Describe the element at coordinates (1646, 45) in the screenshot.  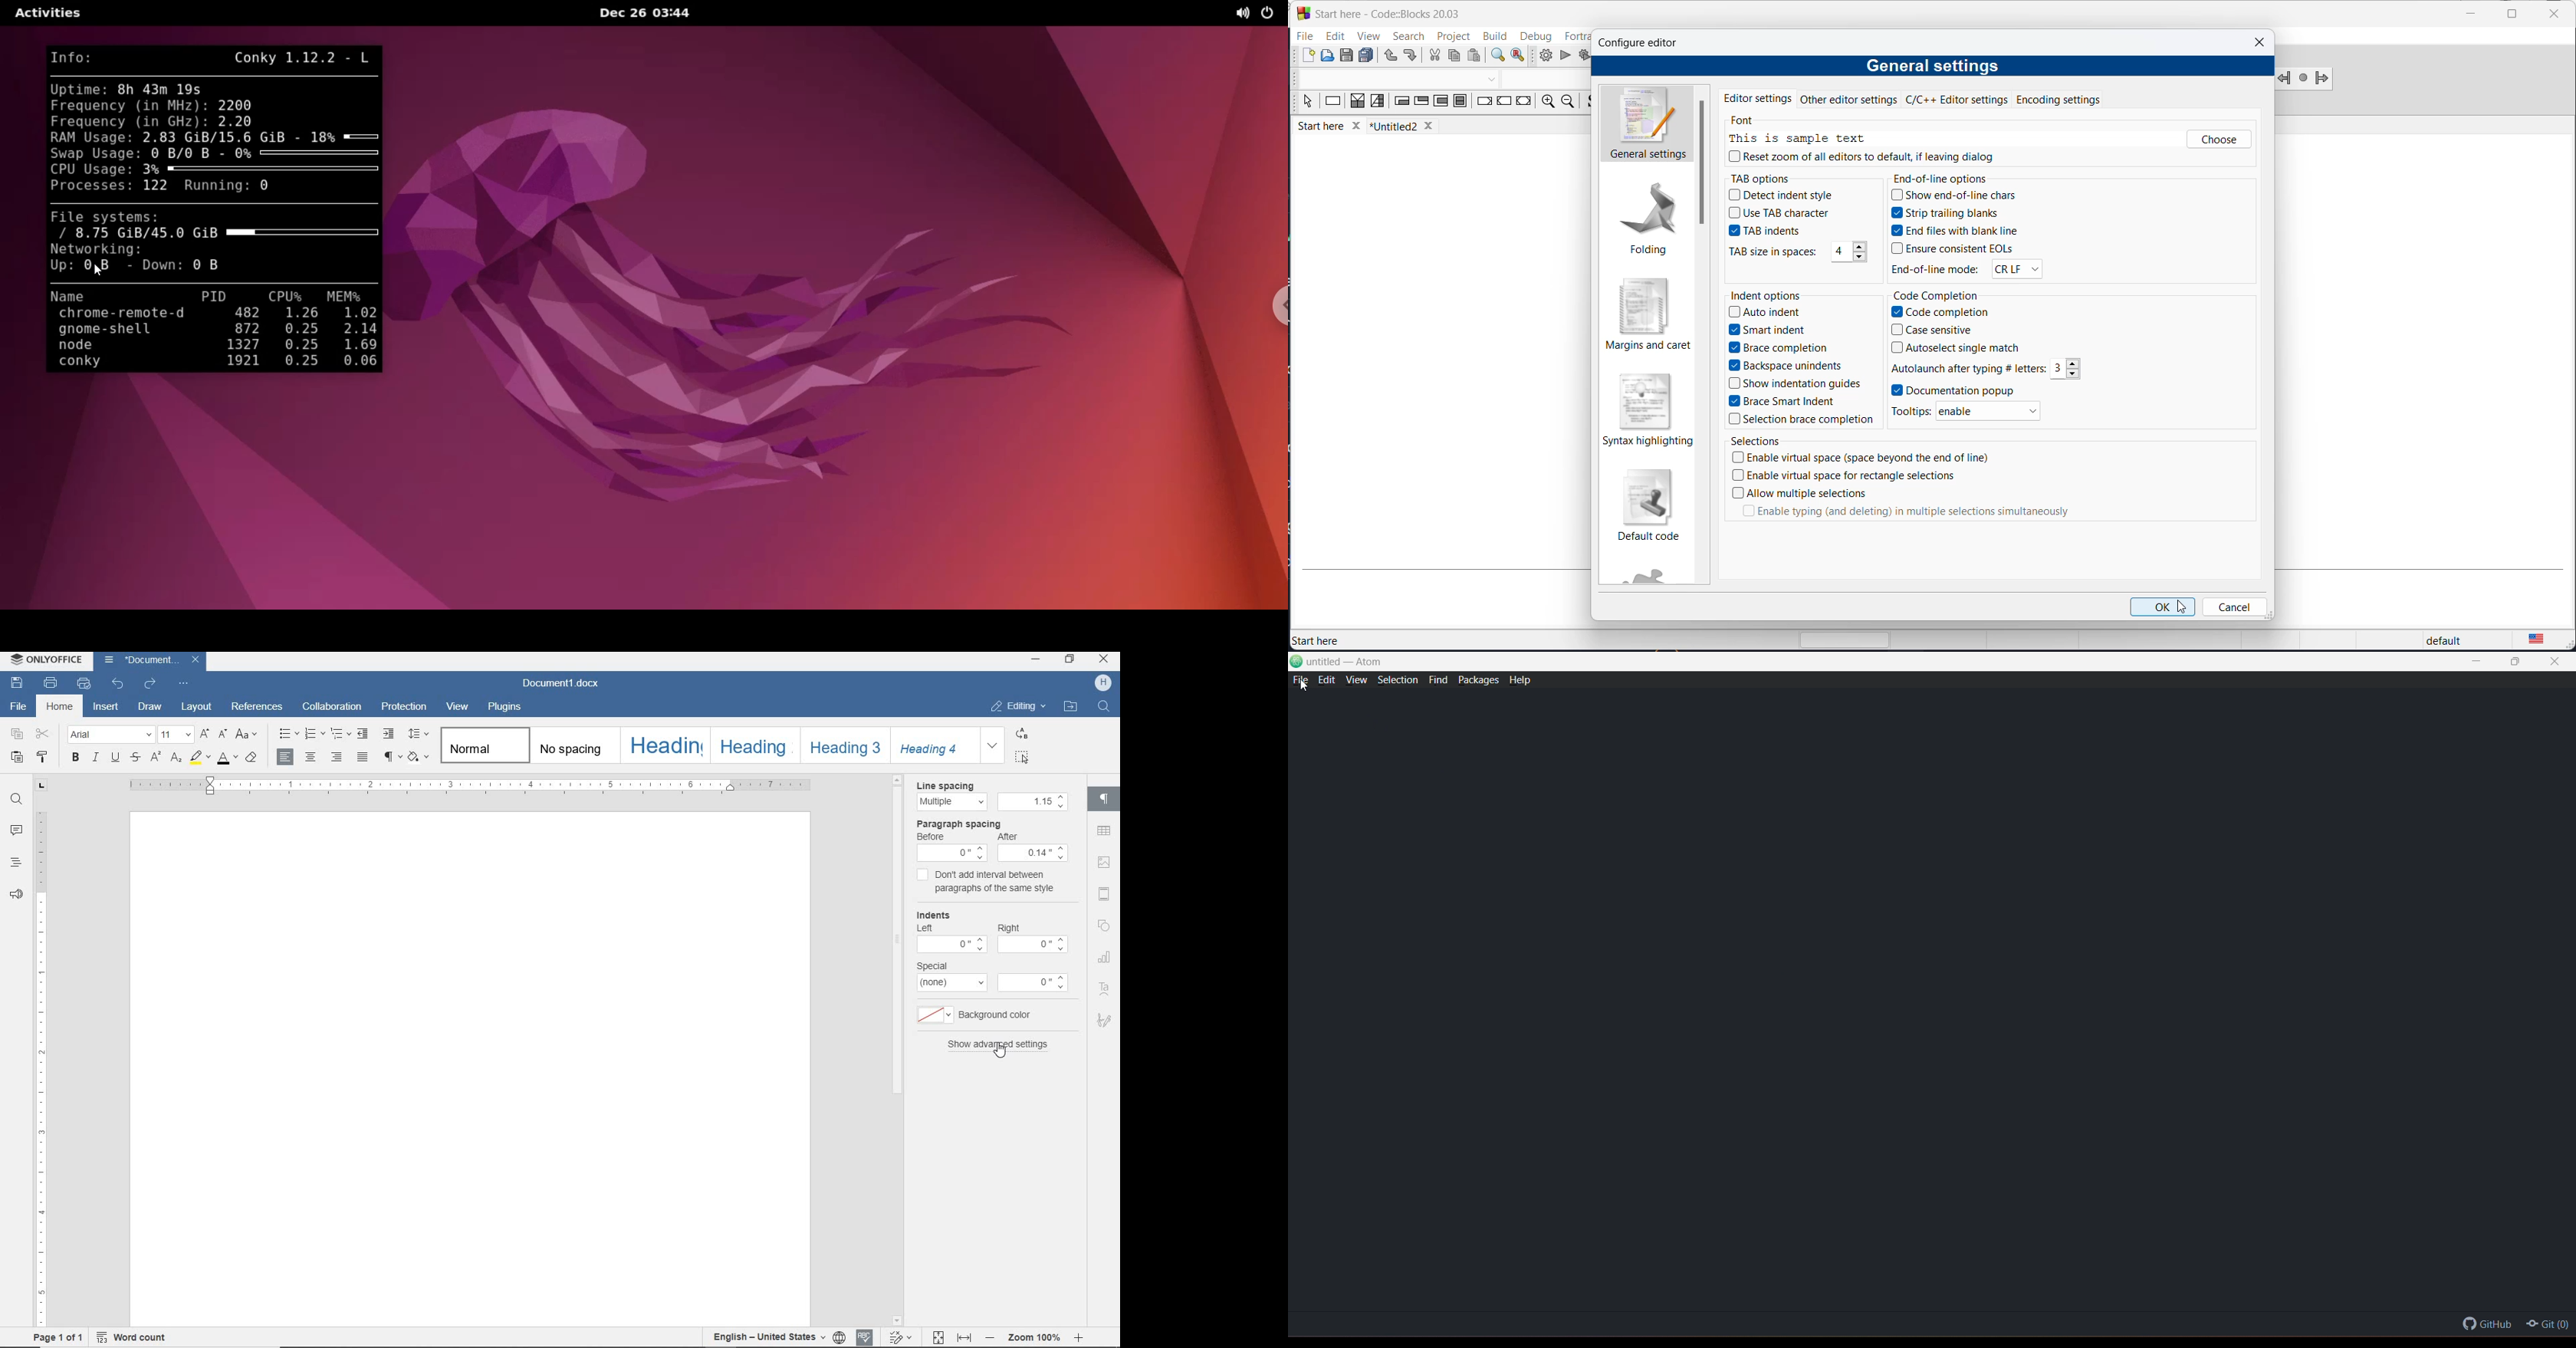
I see `configure editor dialog box` at that location.